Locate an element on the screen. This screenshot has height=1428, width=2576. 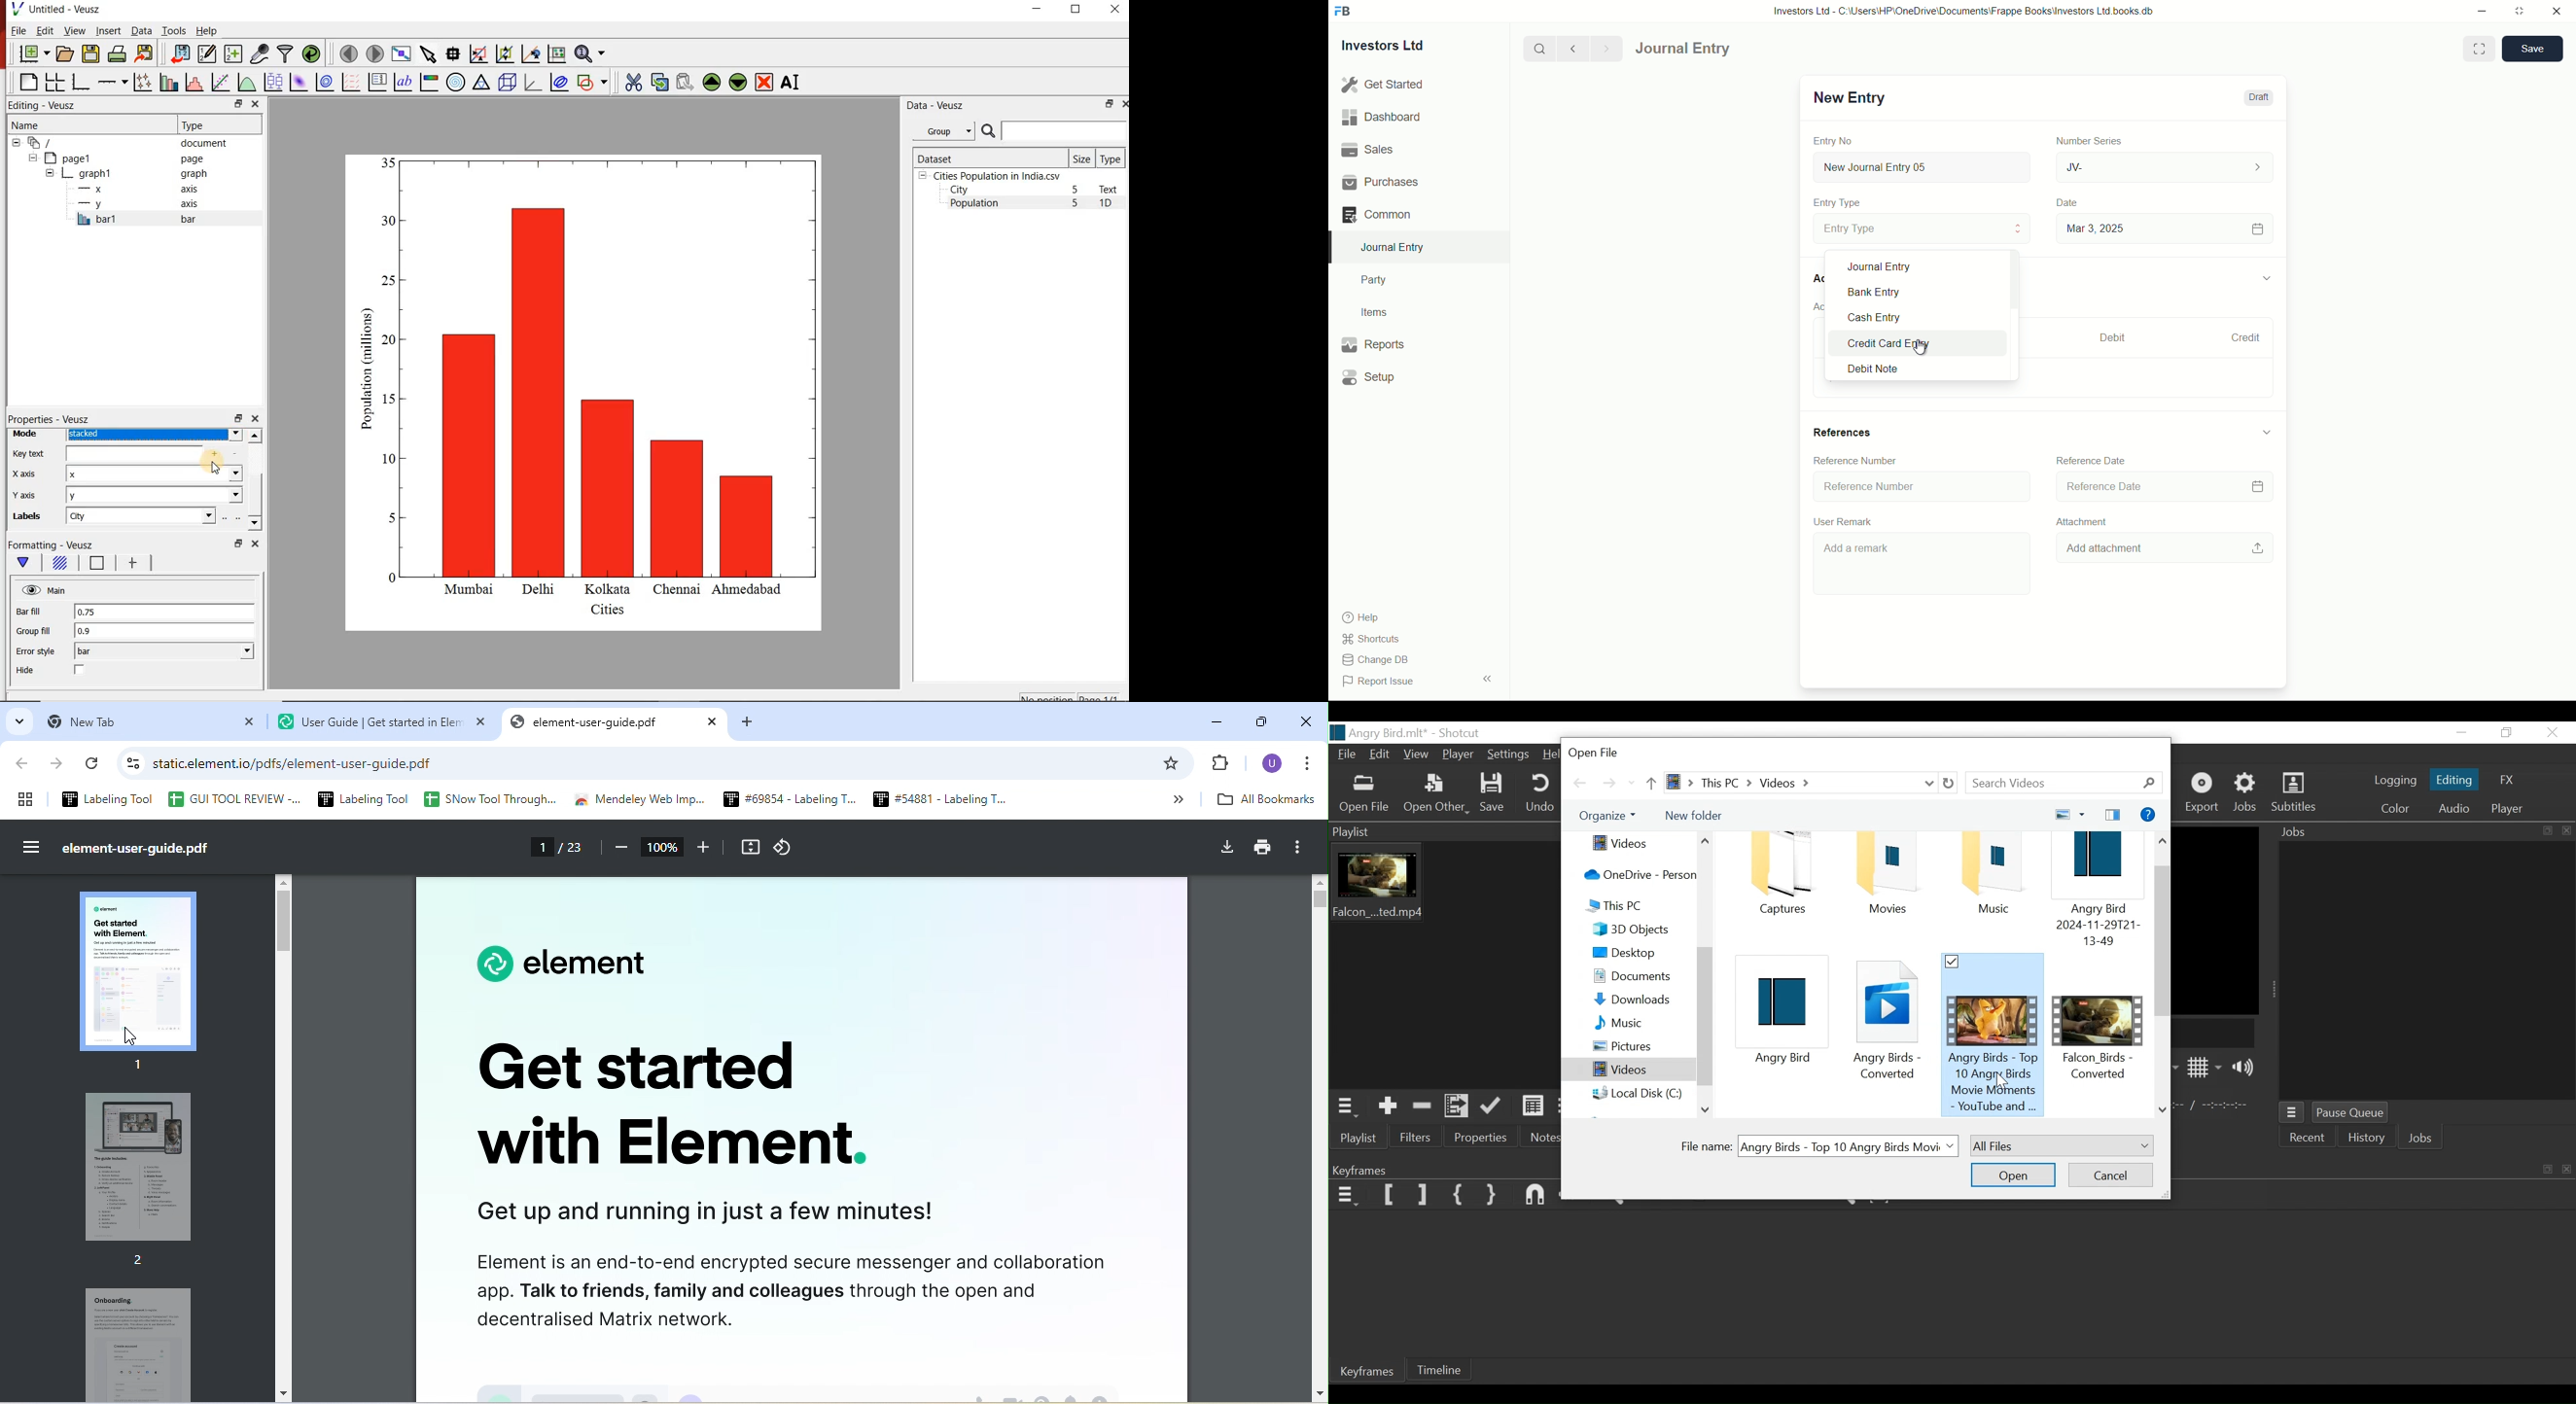
Append is located at coordinates (1493, 1106).